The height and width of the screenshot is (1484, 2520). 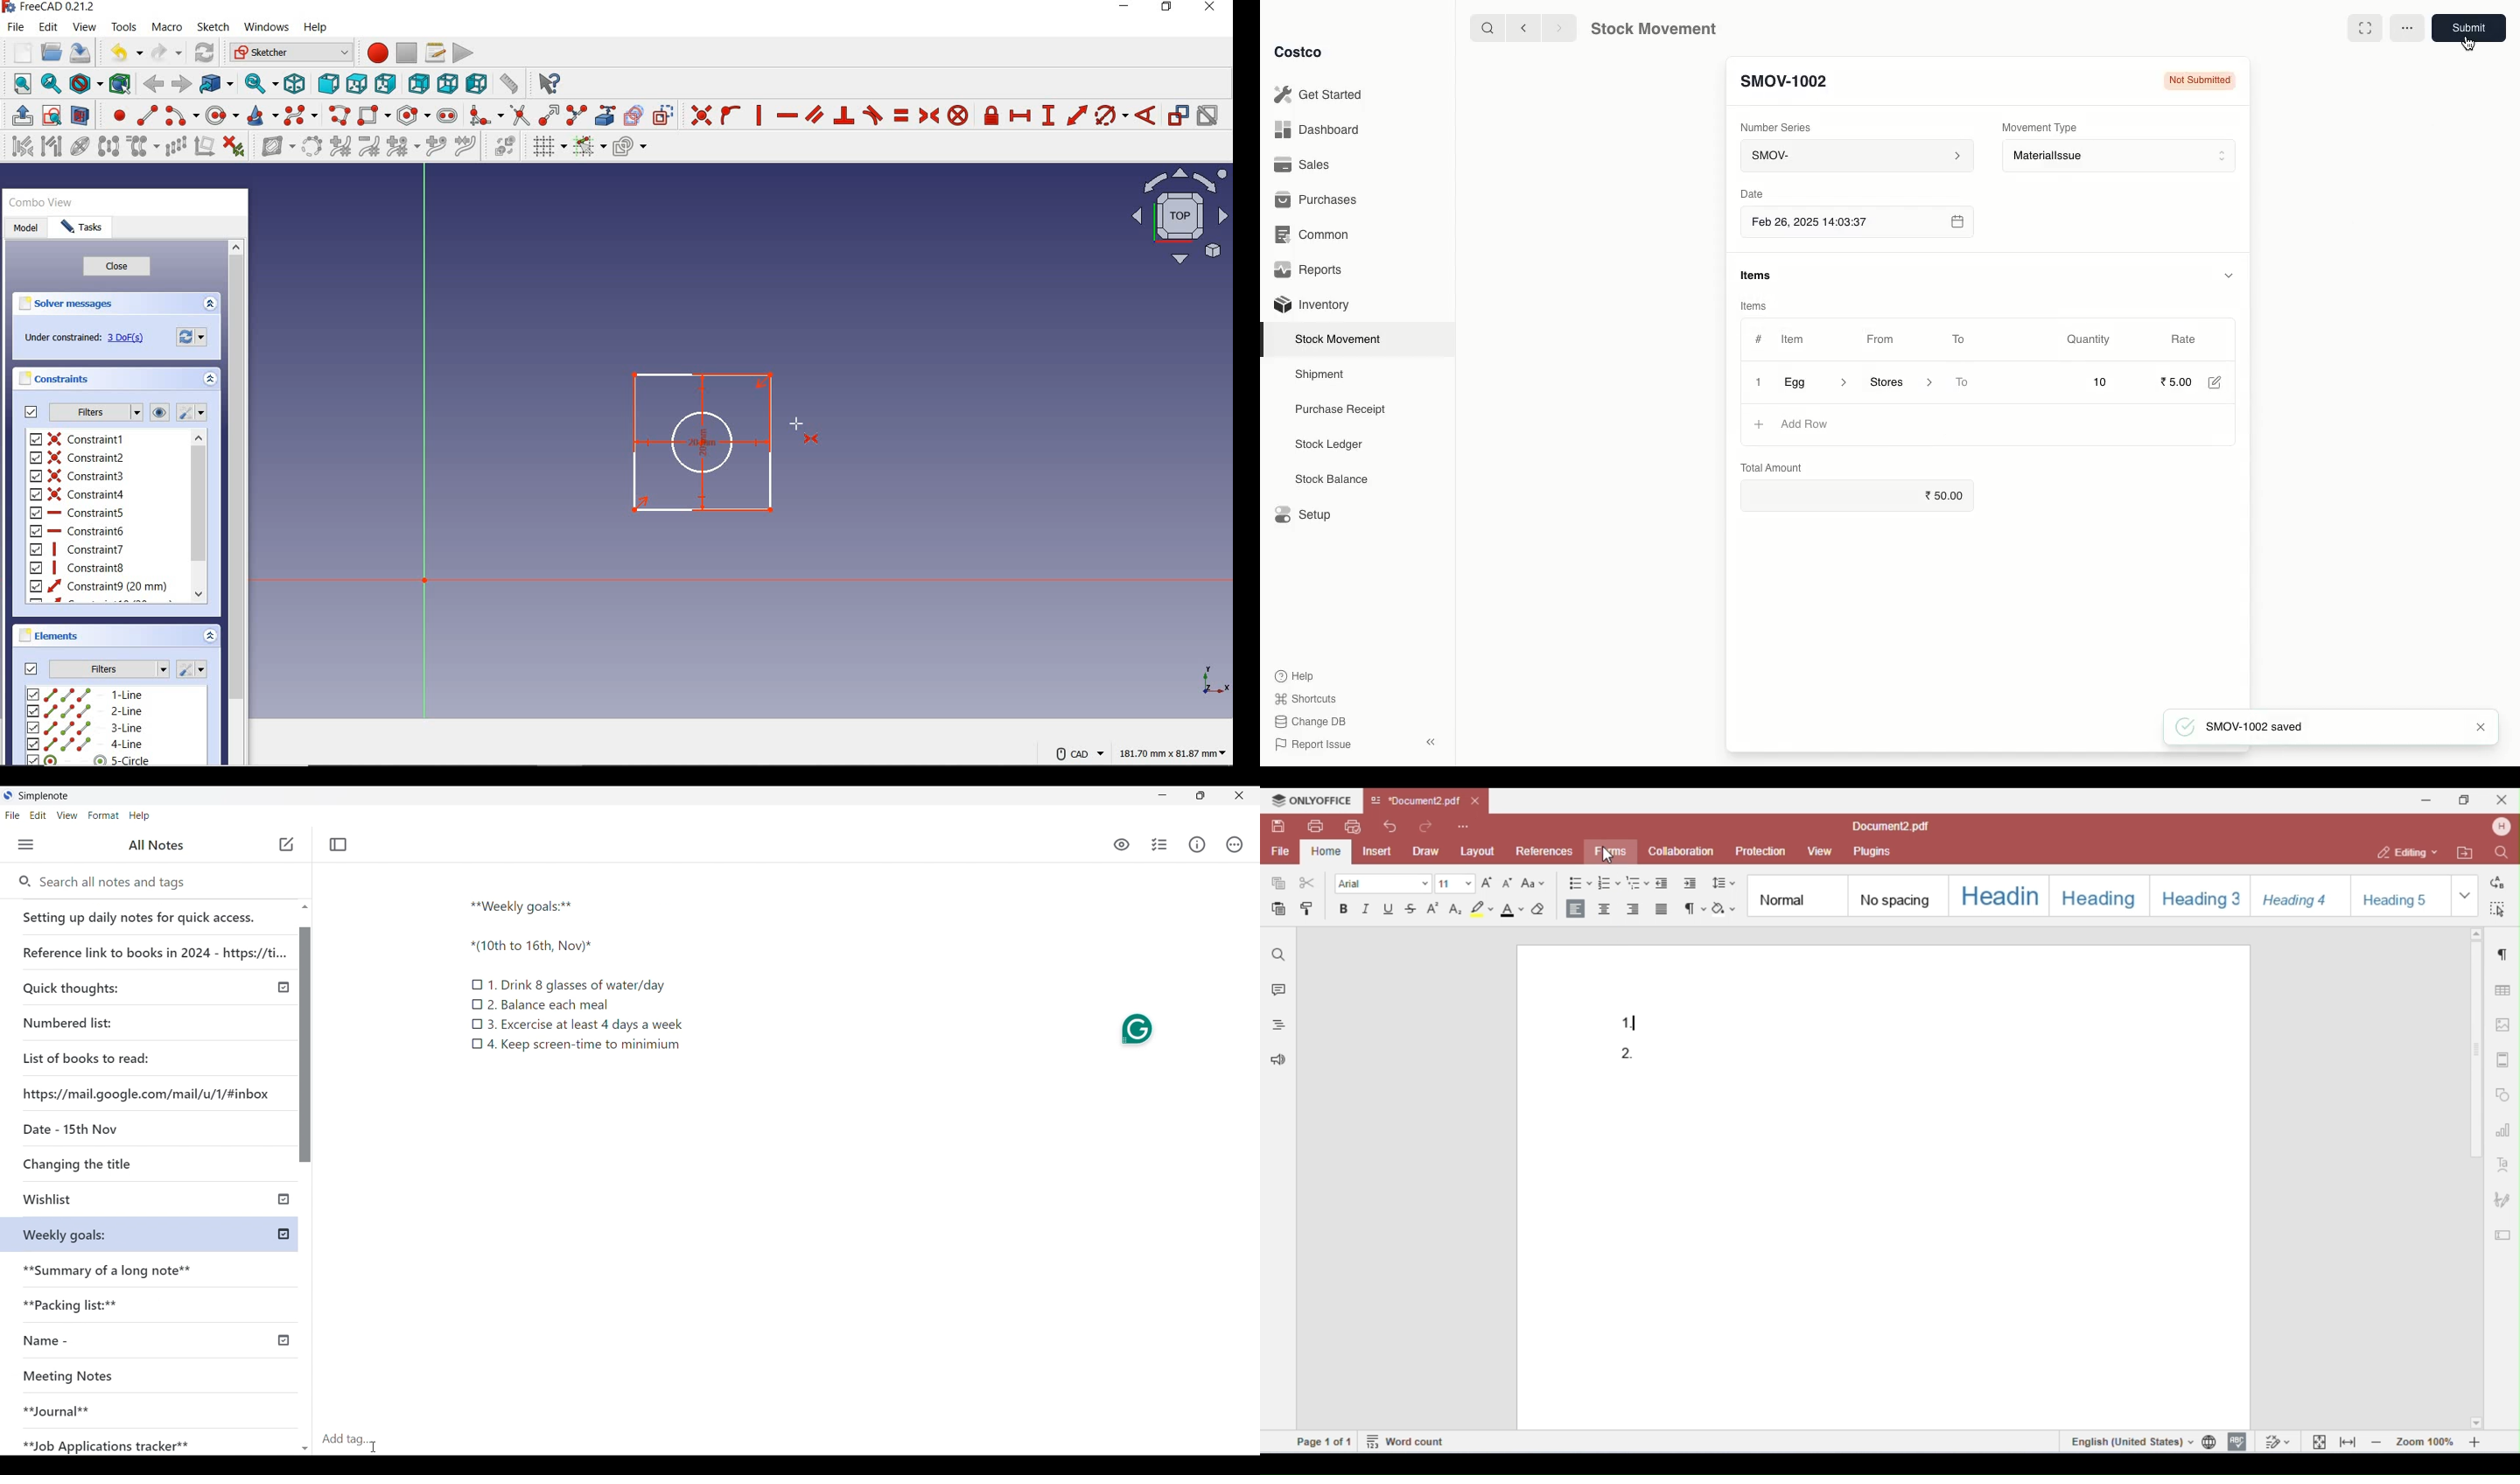 What do you see at coordinates (873, 115) in the screenshot?
I see `constrain tangent` at bounding box center [873, 115].